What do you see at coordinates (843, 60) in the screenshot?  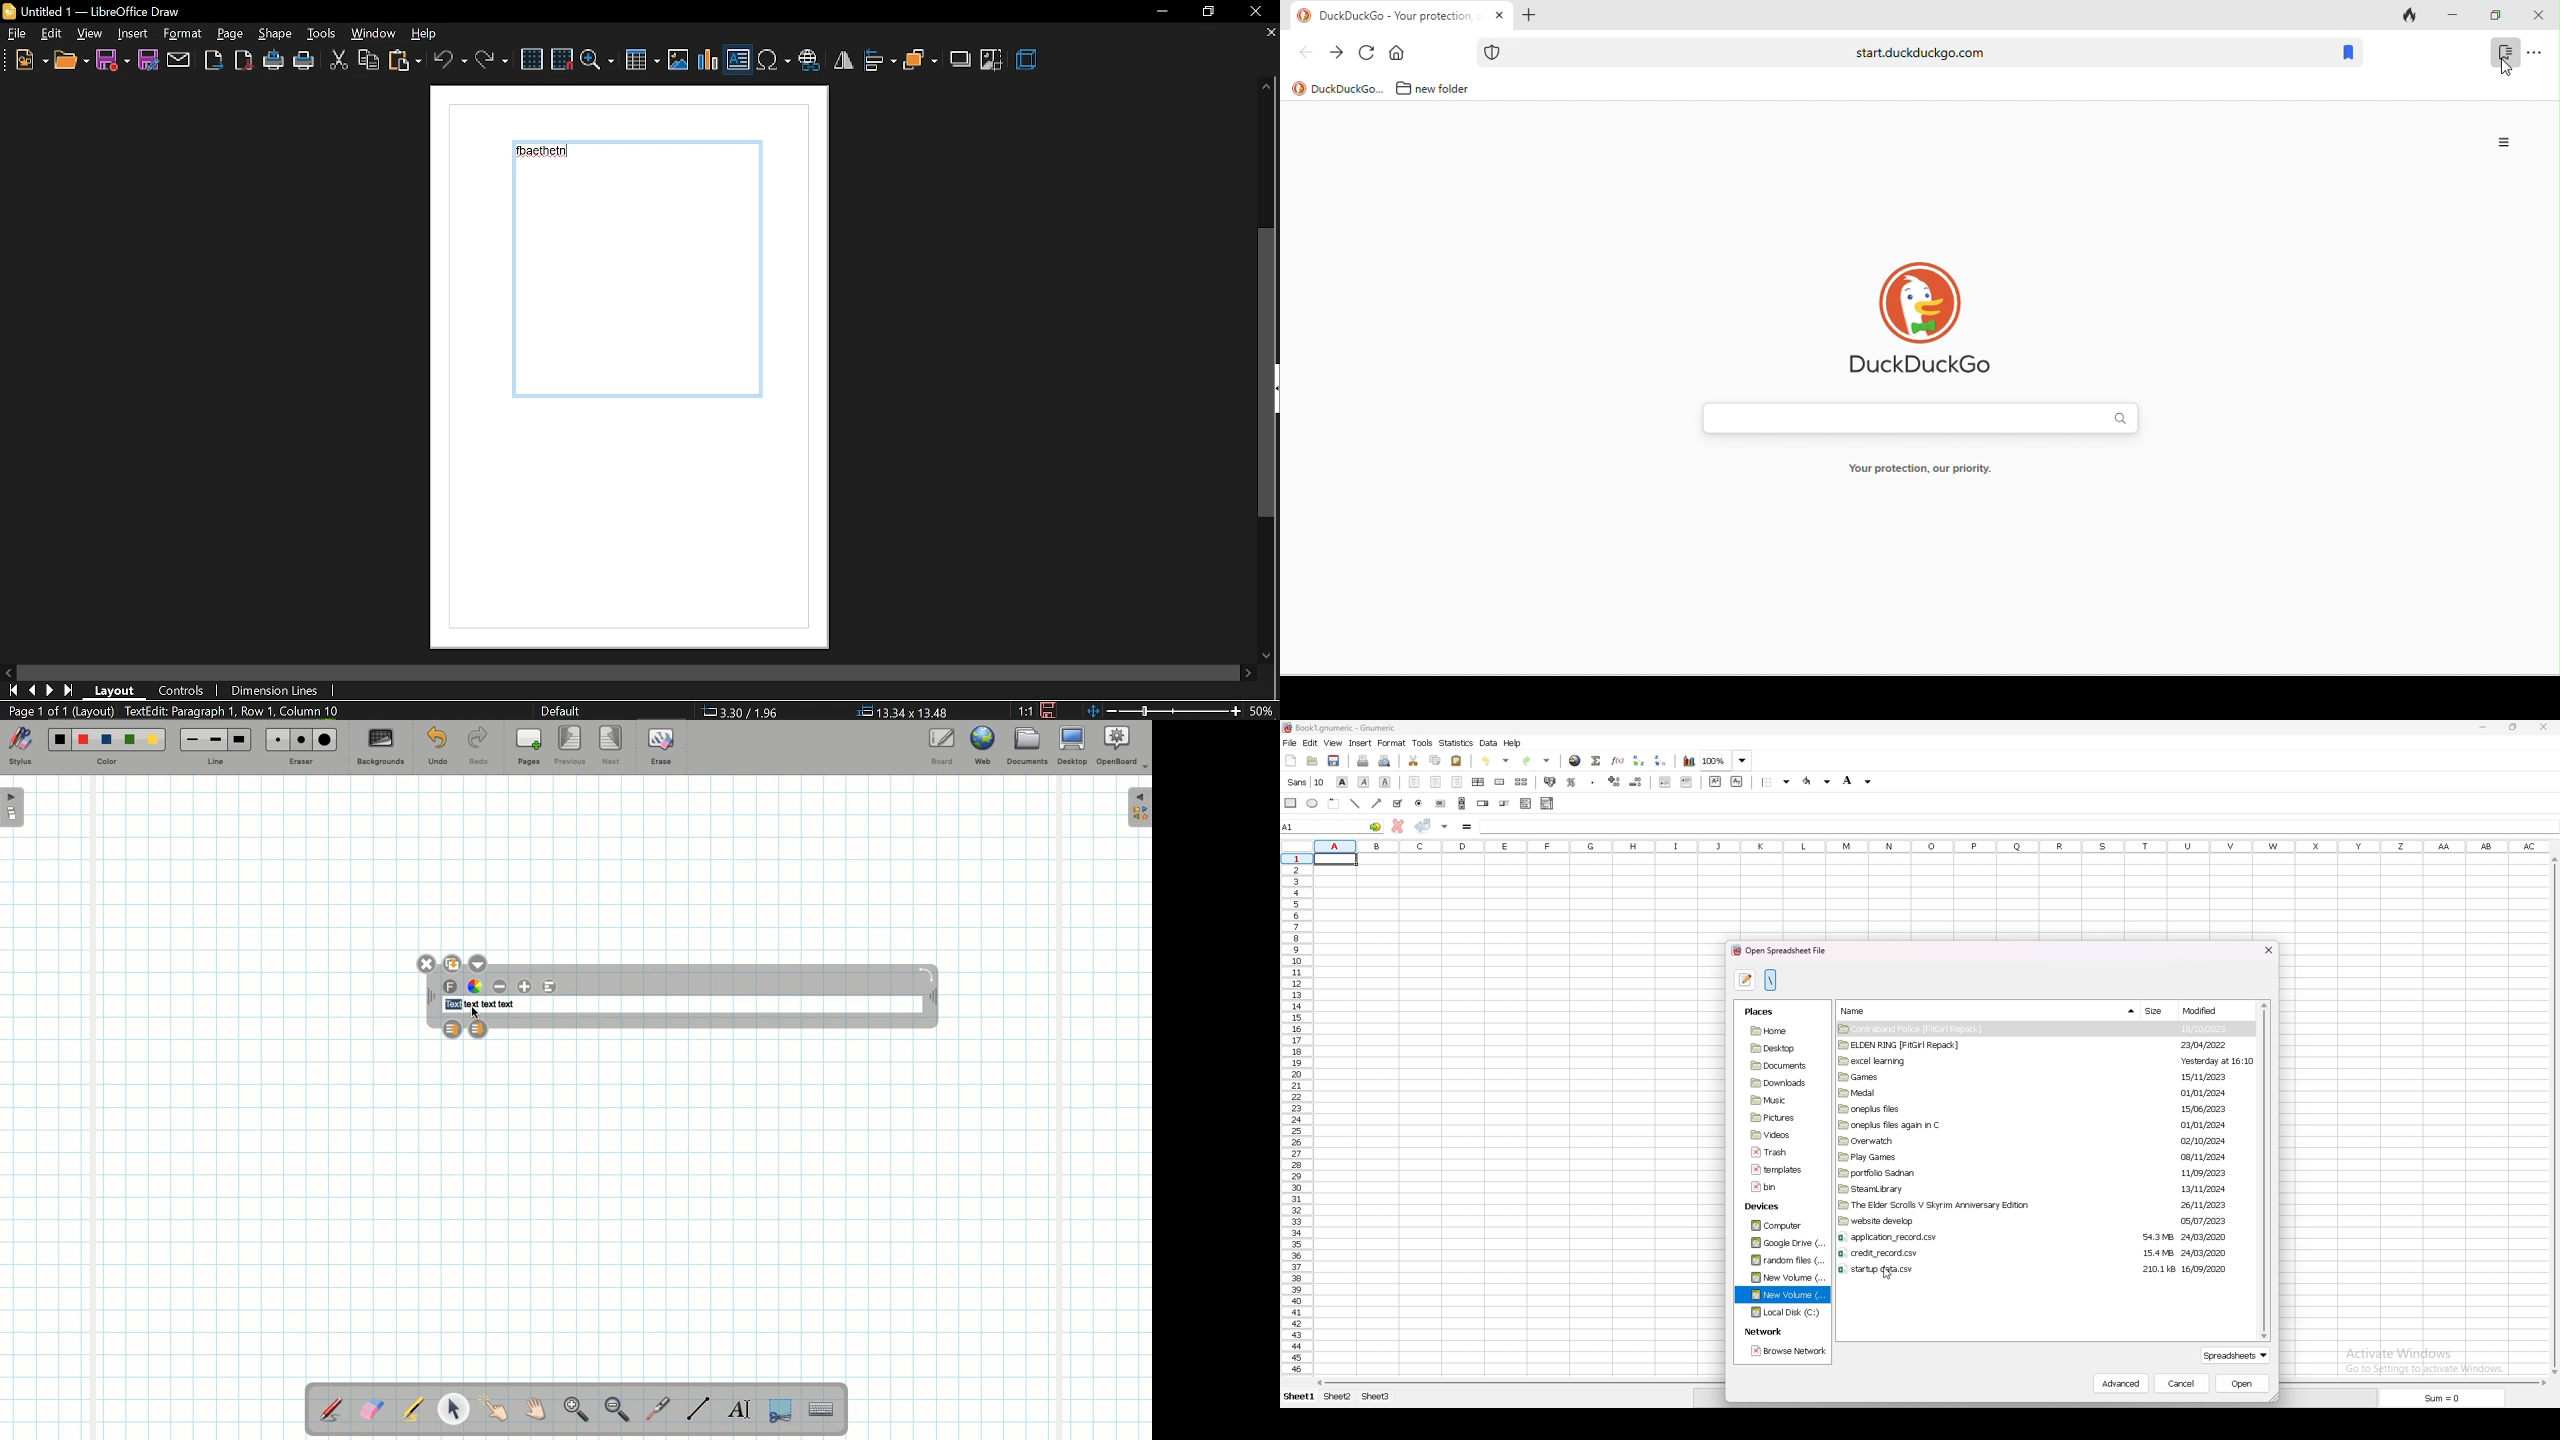 I see `flip` at bounding box center [843, 60].